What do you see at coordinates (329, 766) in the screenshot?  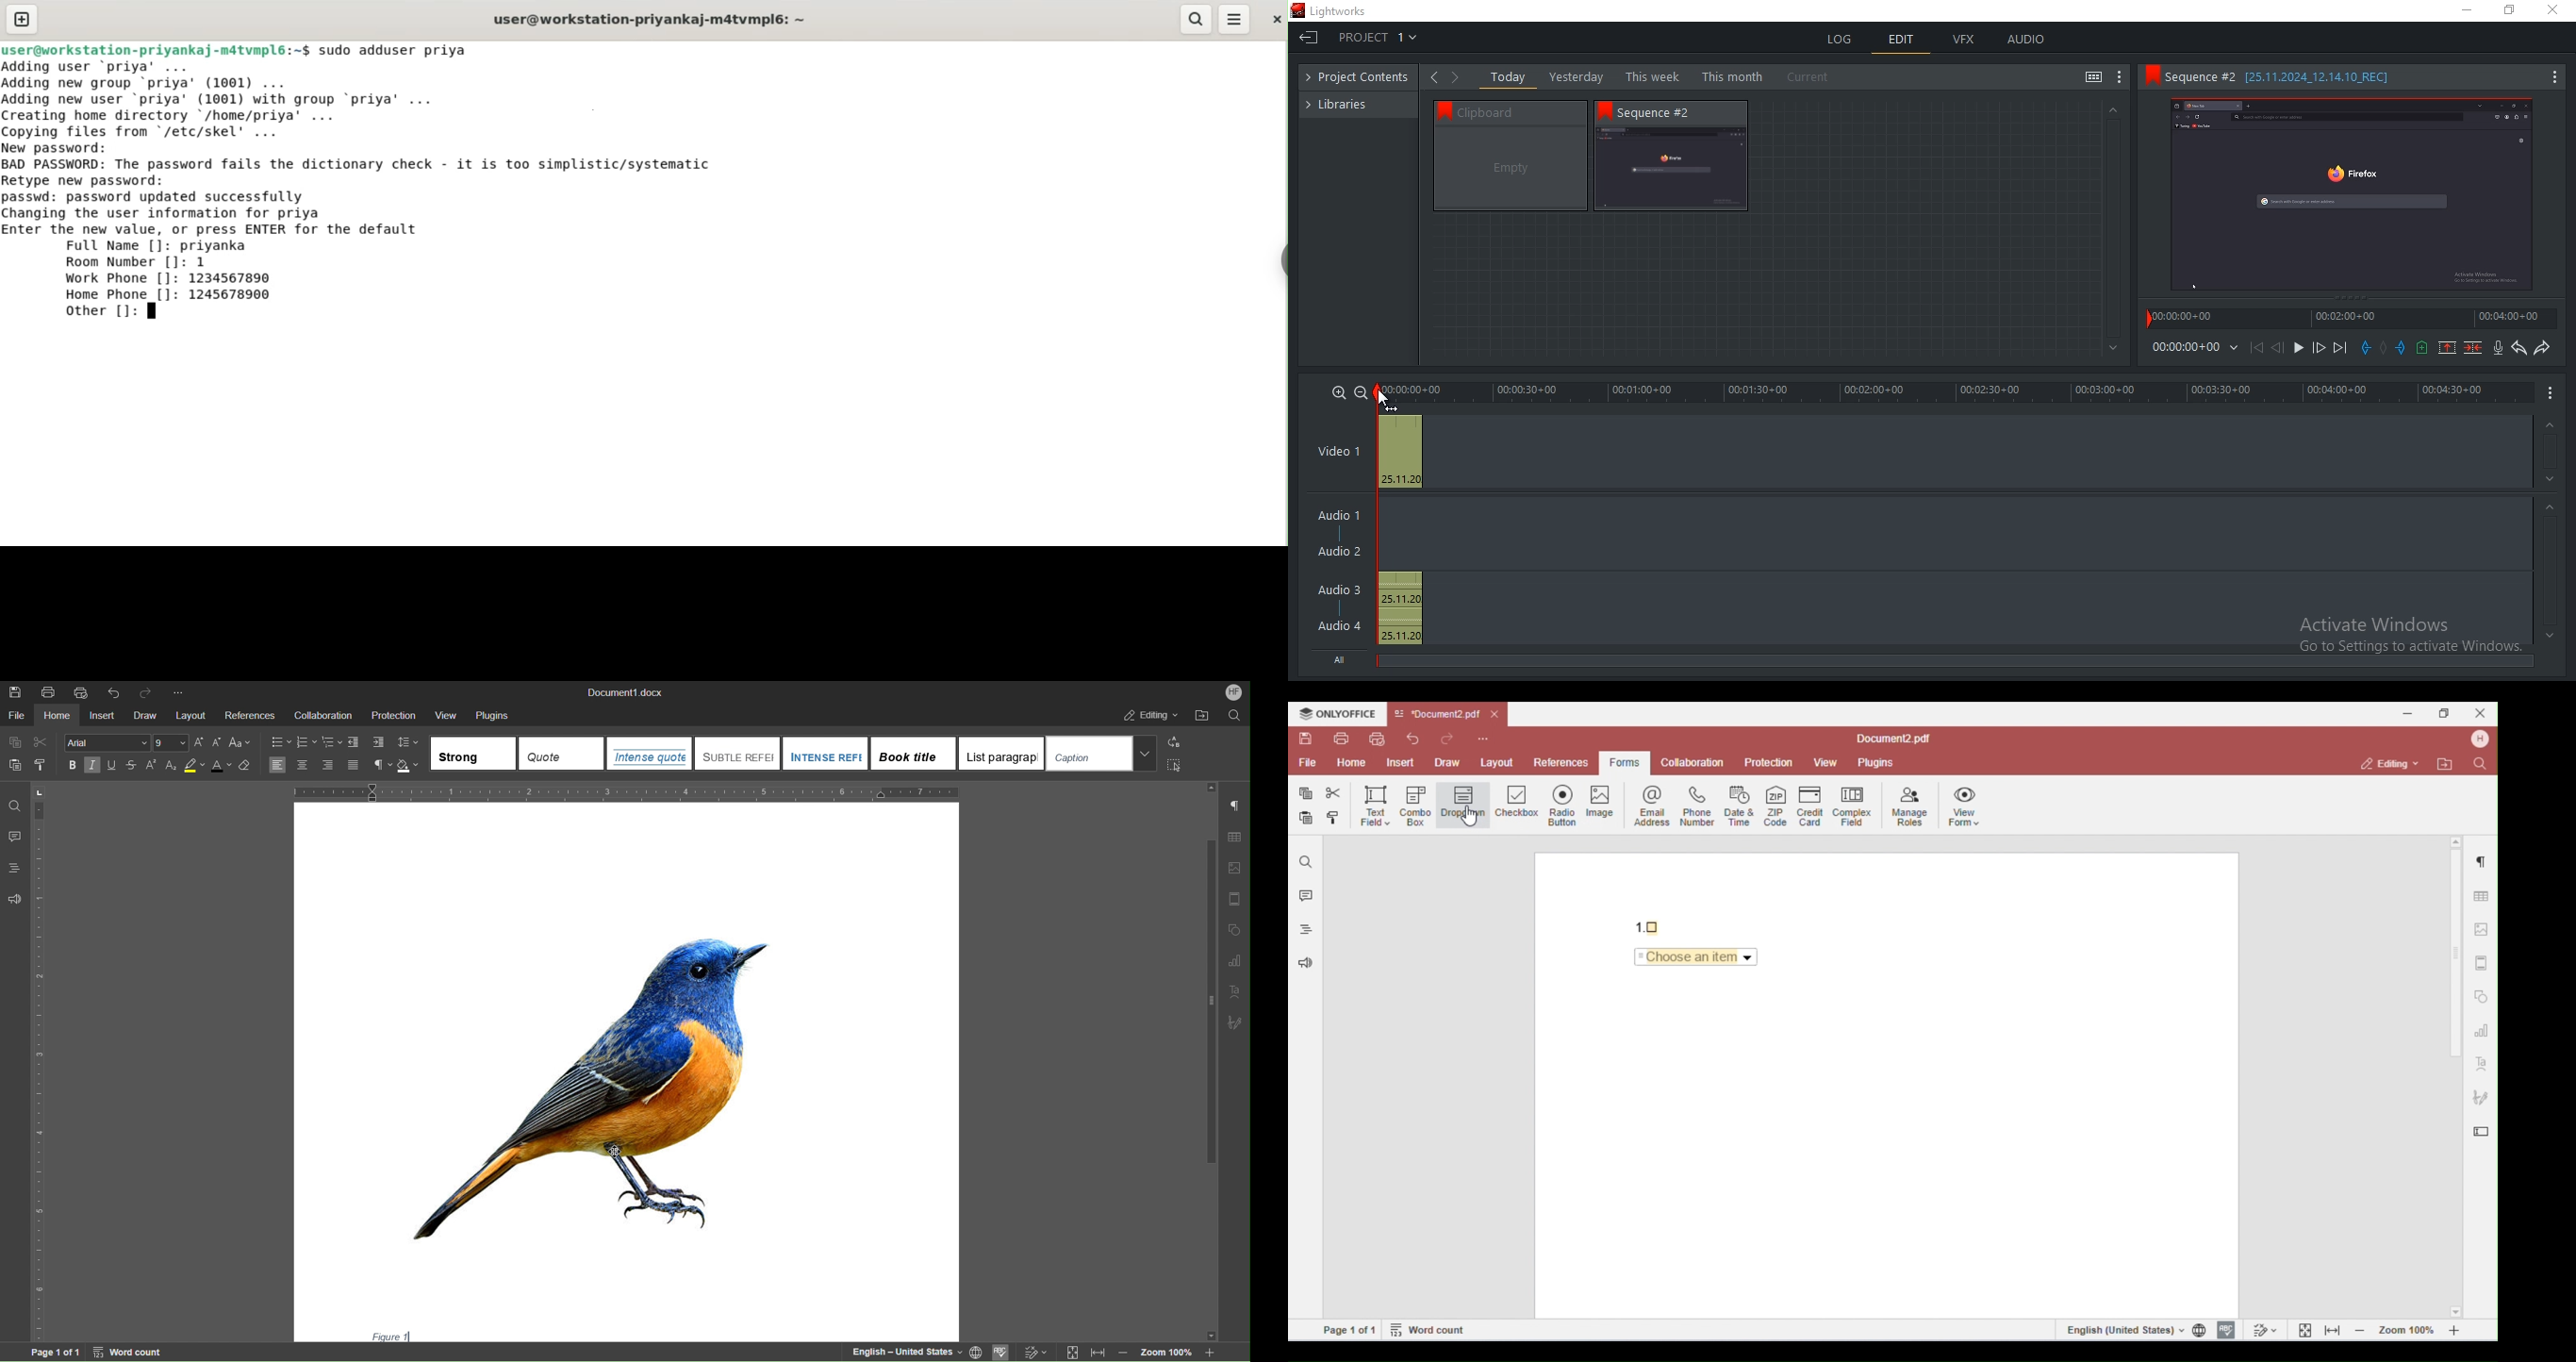 I see `Align Right` at bounding box center [329, 766].